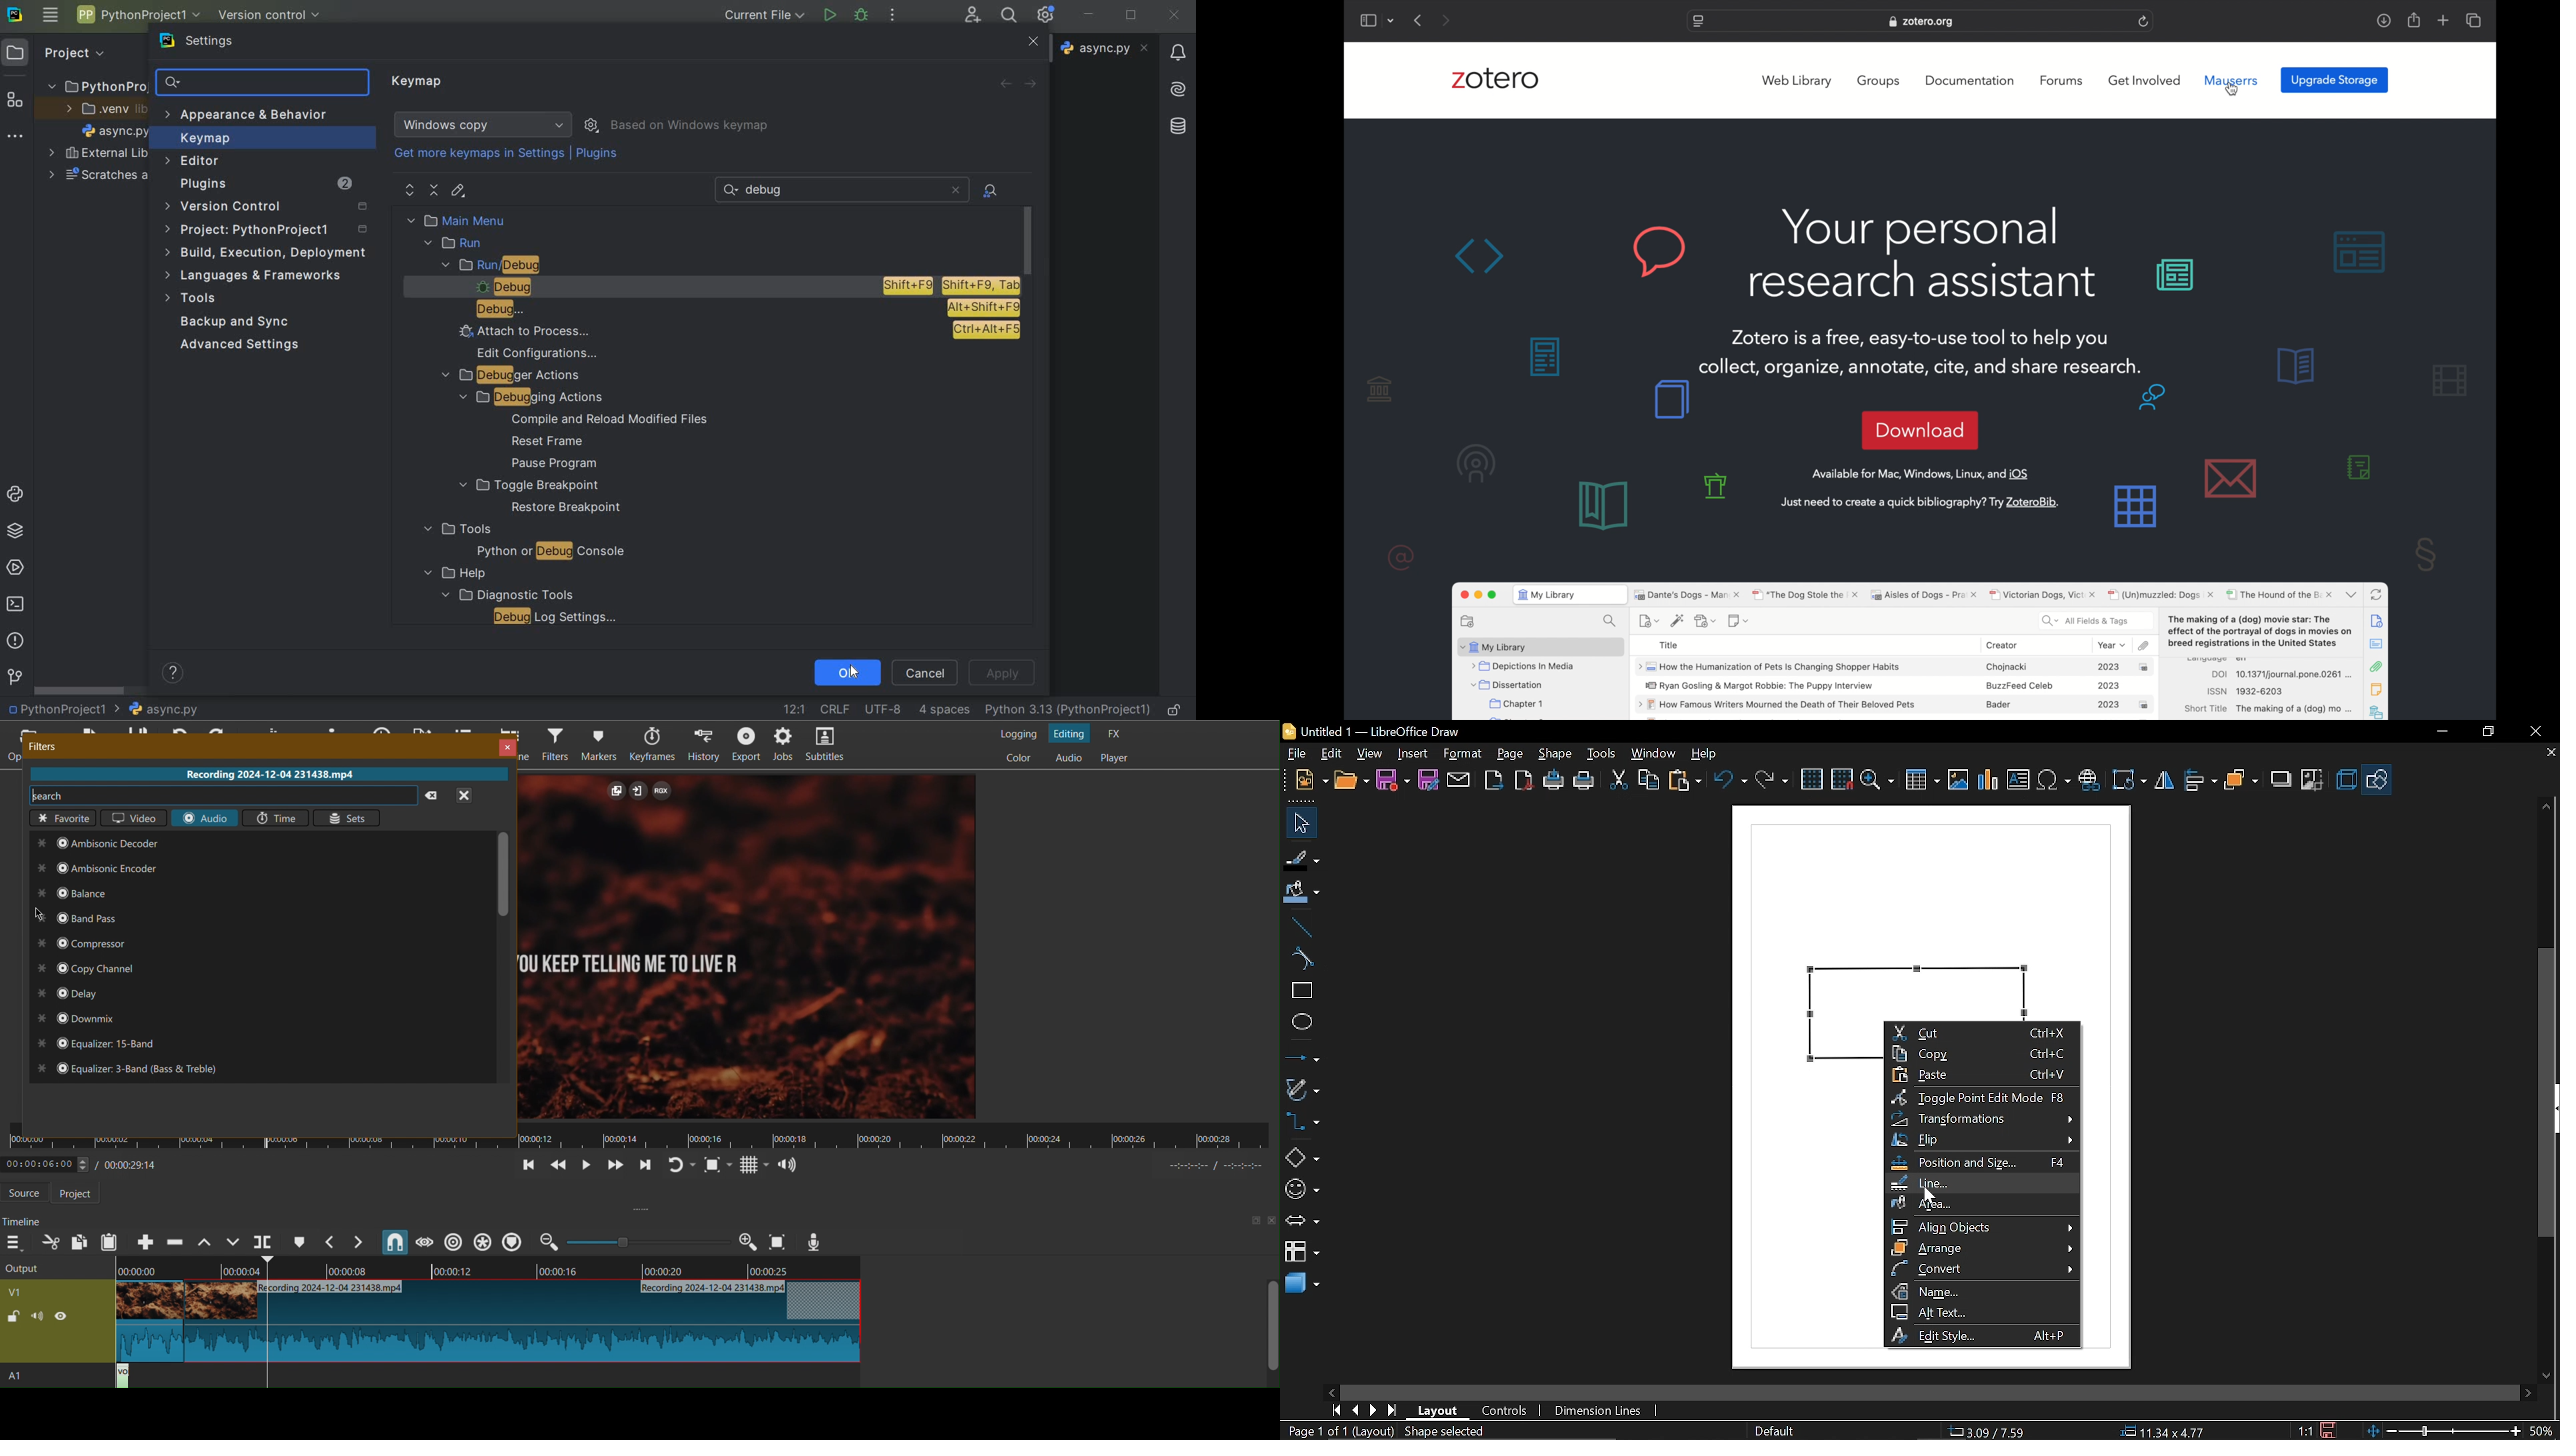 This screenshot has height=1456, width=2576. I want to click on insert image, so click(1957, 778).